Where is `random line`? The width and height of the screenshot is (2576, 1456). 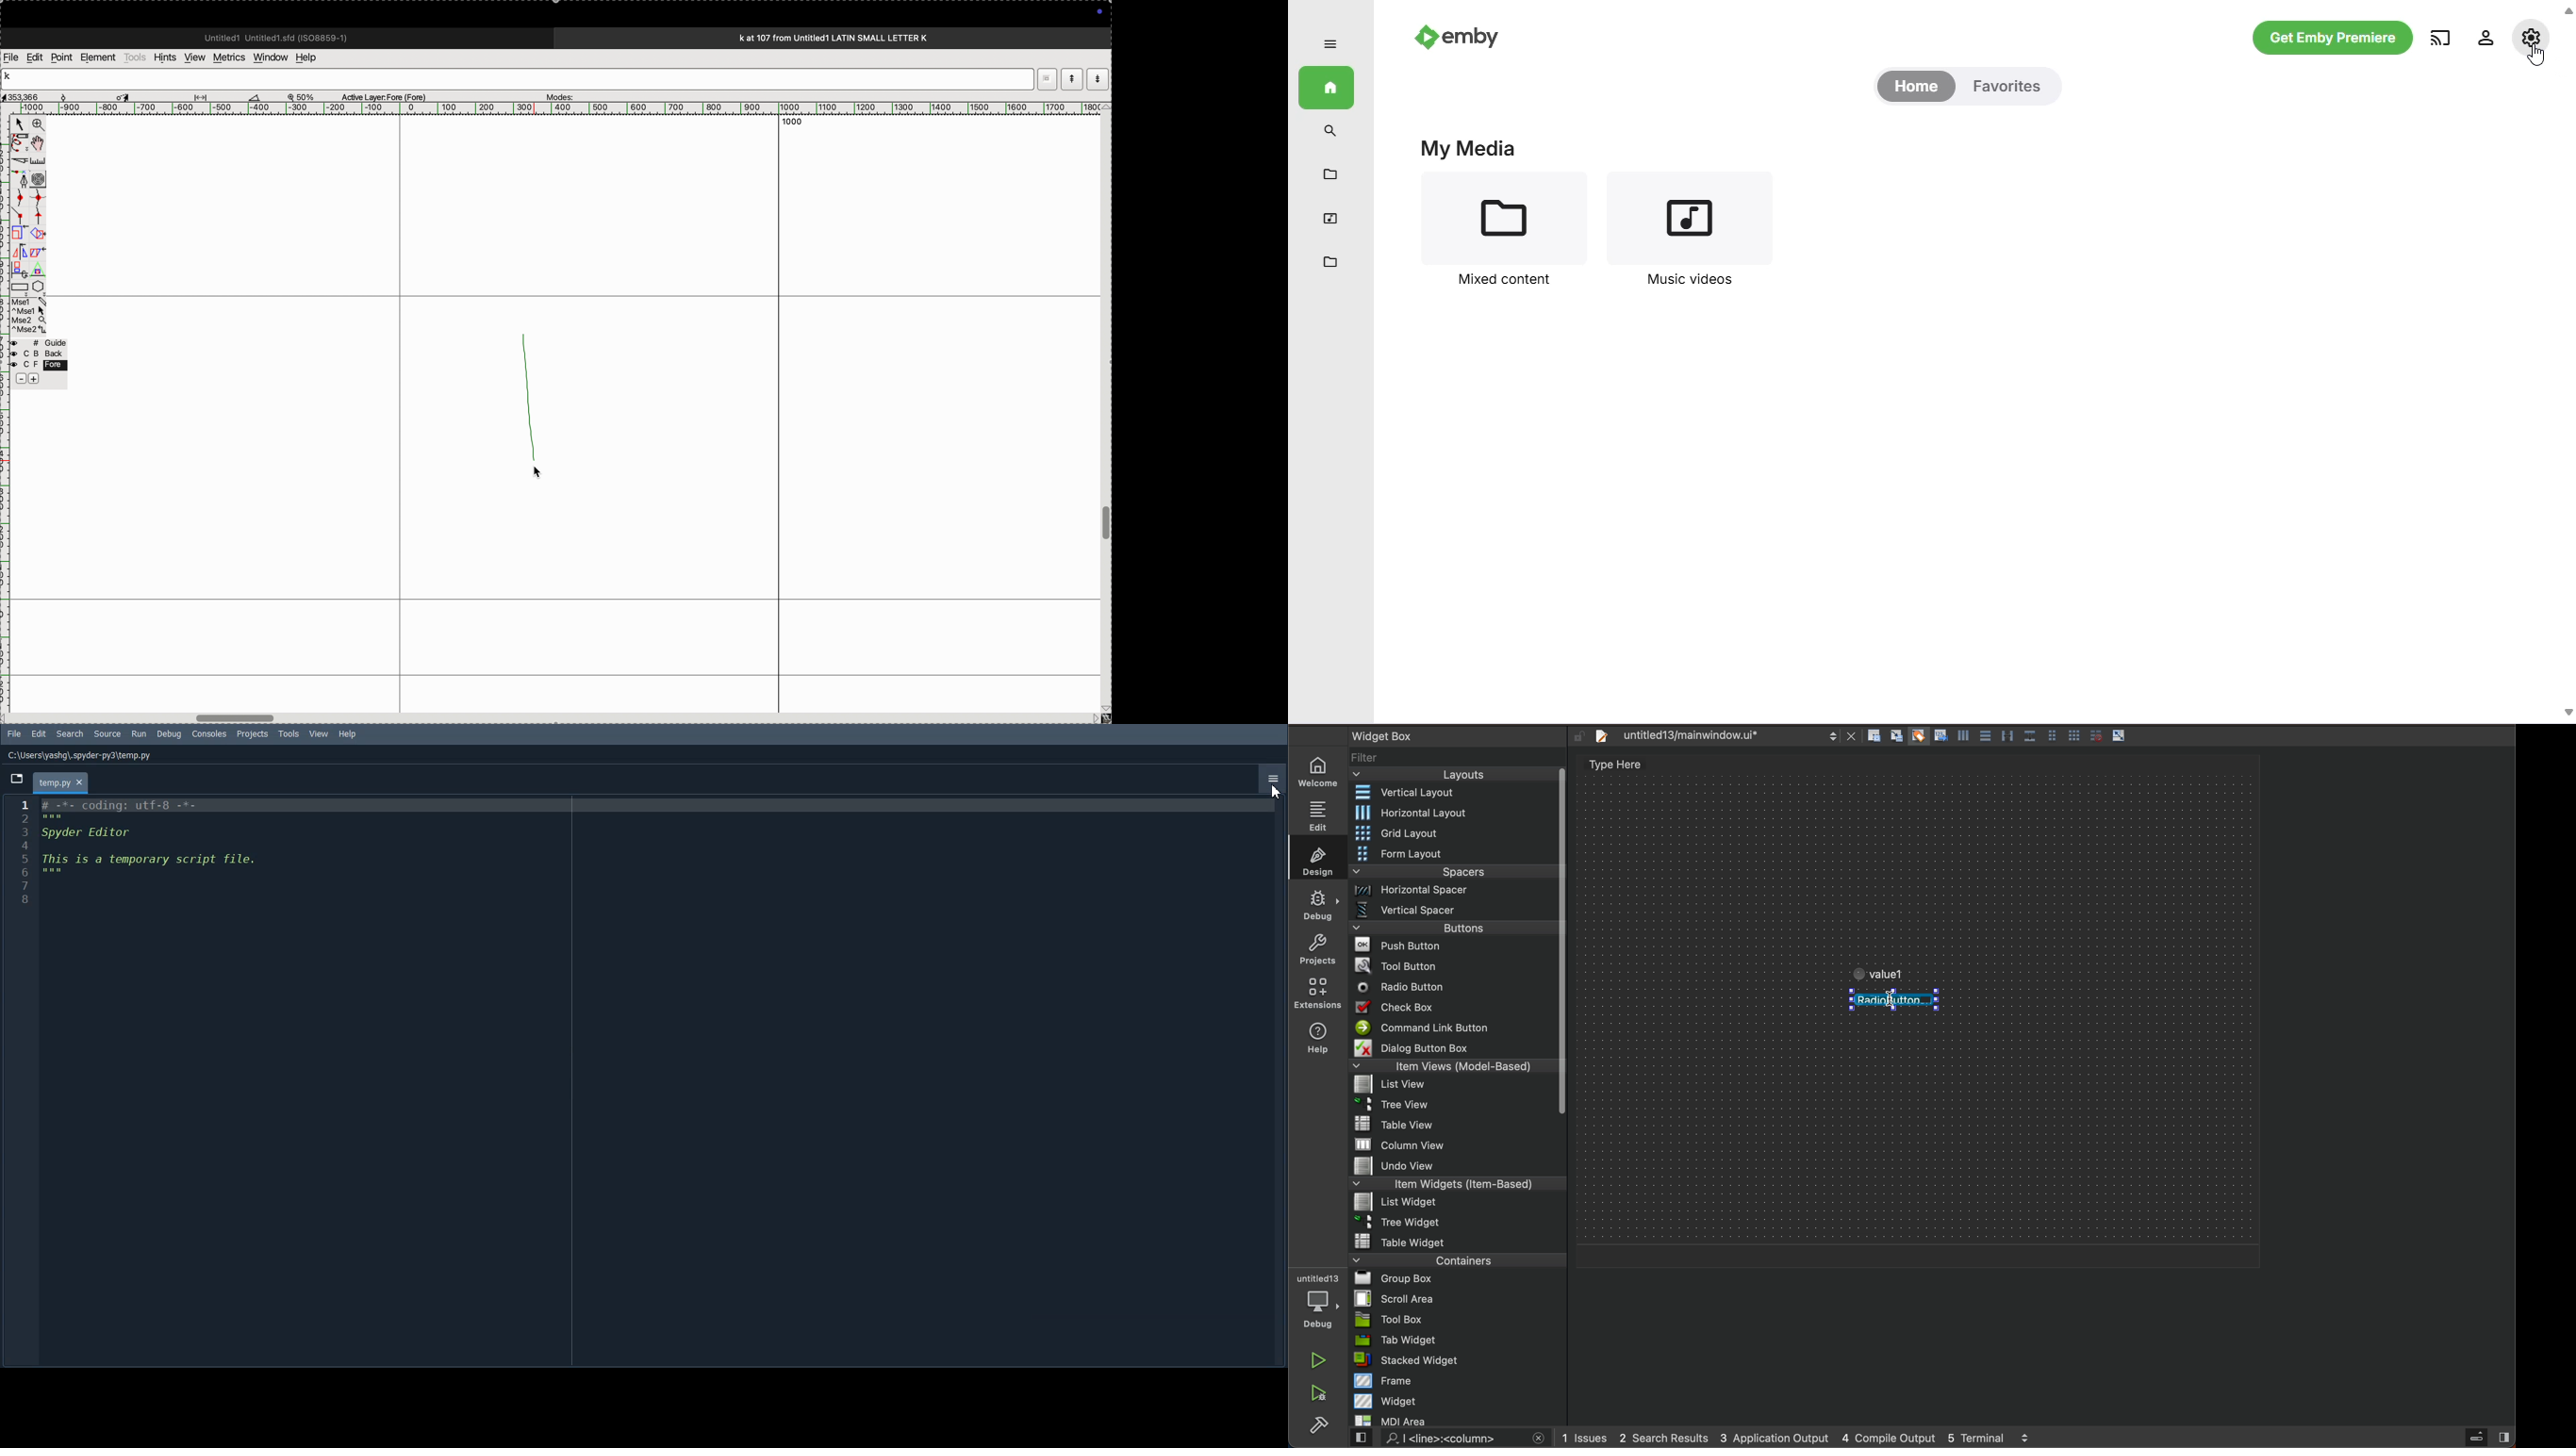 random line is located at coordinates (531, 392).